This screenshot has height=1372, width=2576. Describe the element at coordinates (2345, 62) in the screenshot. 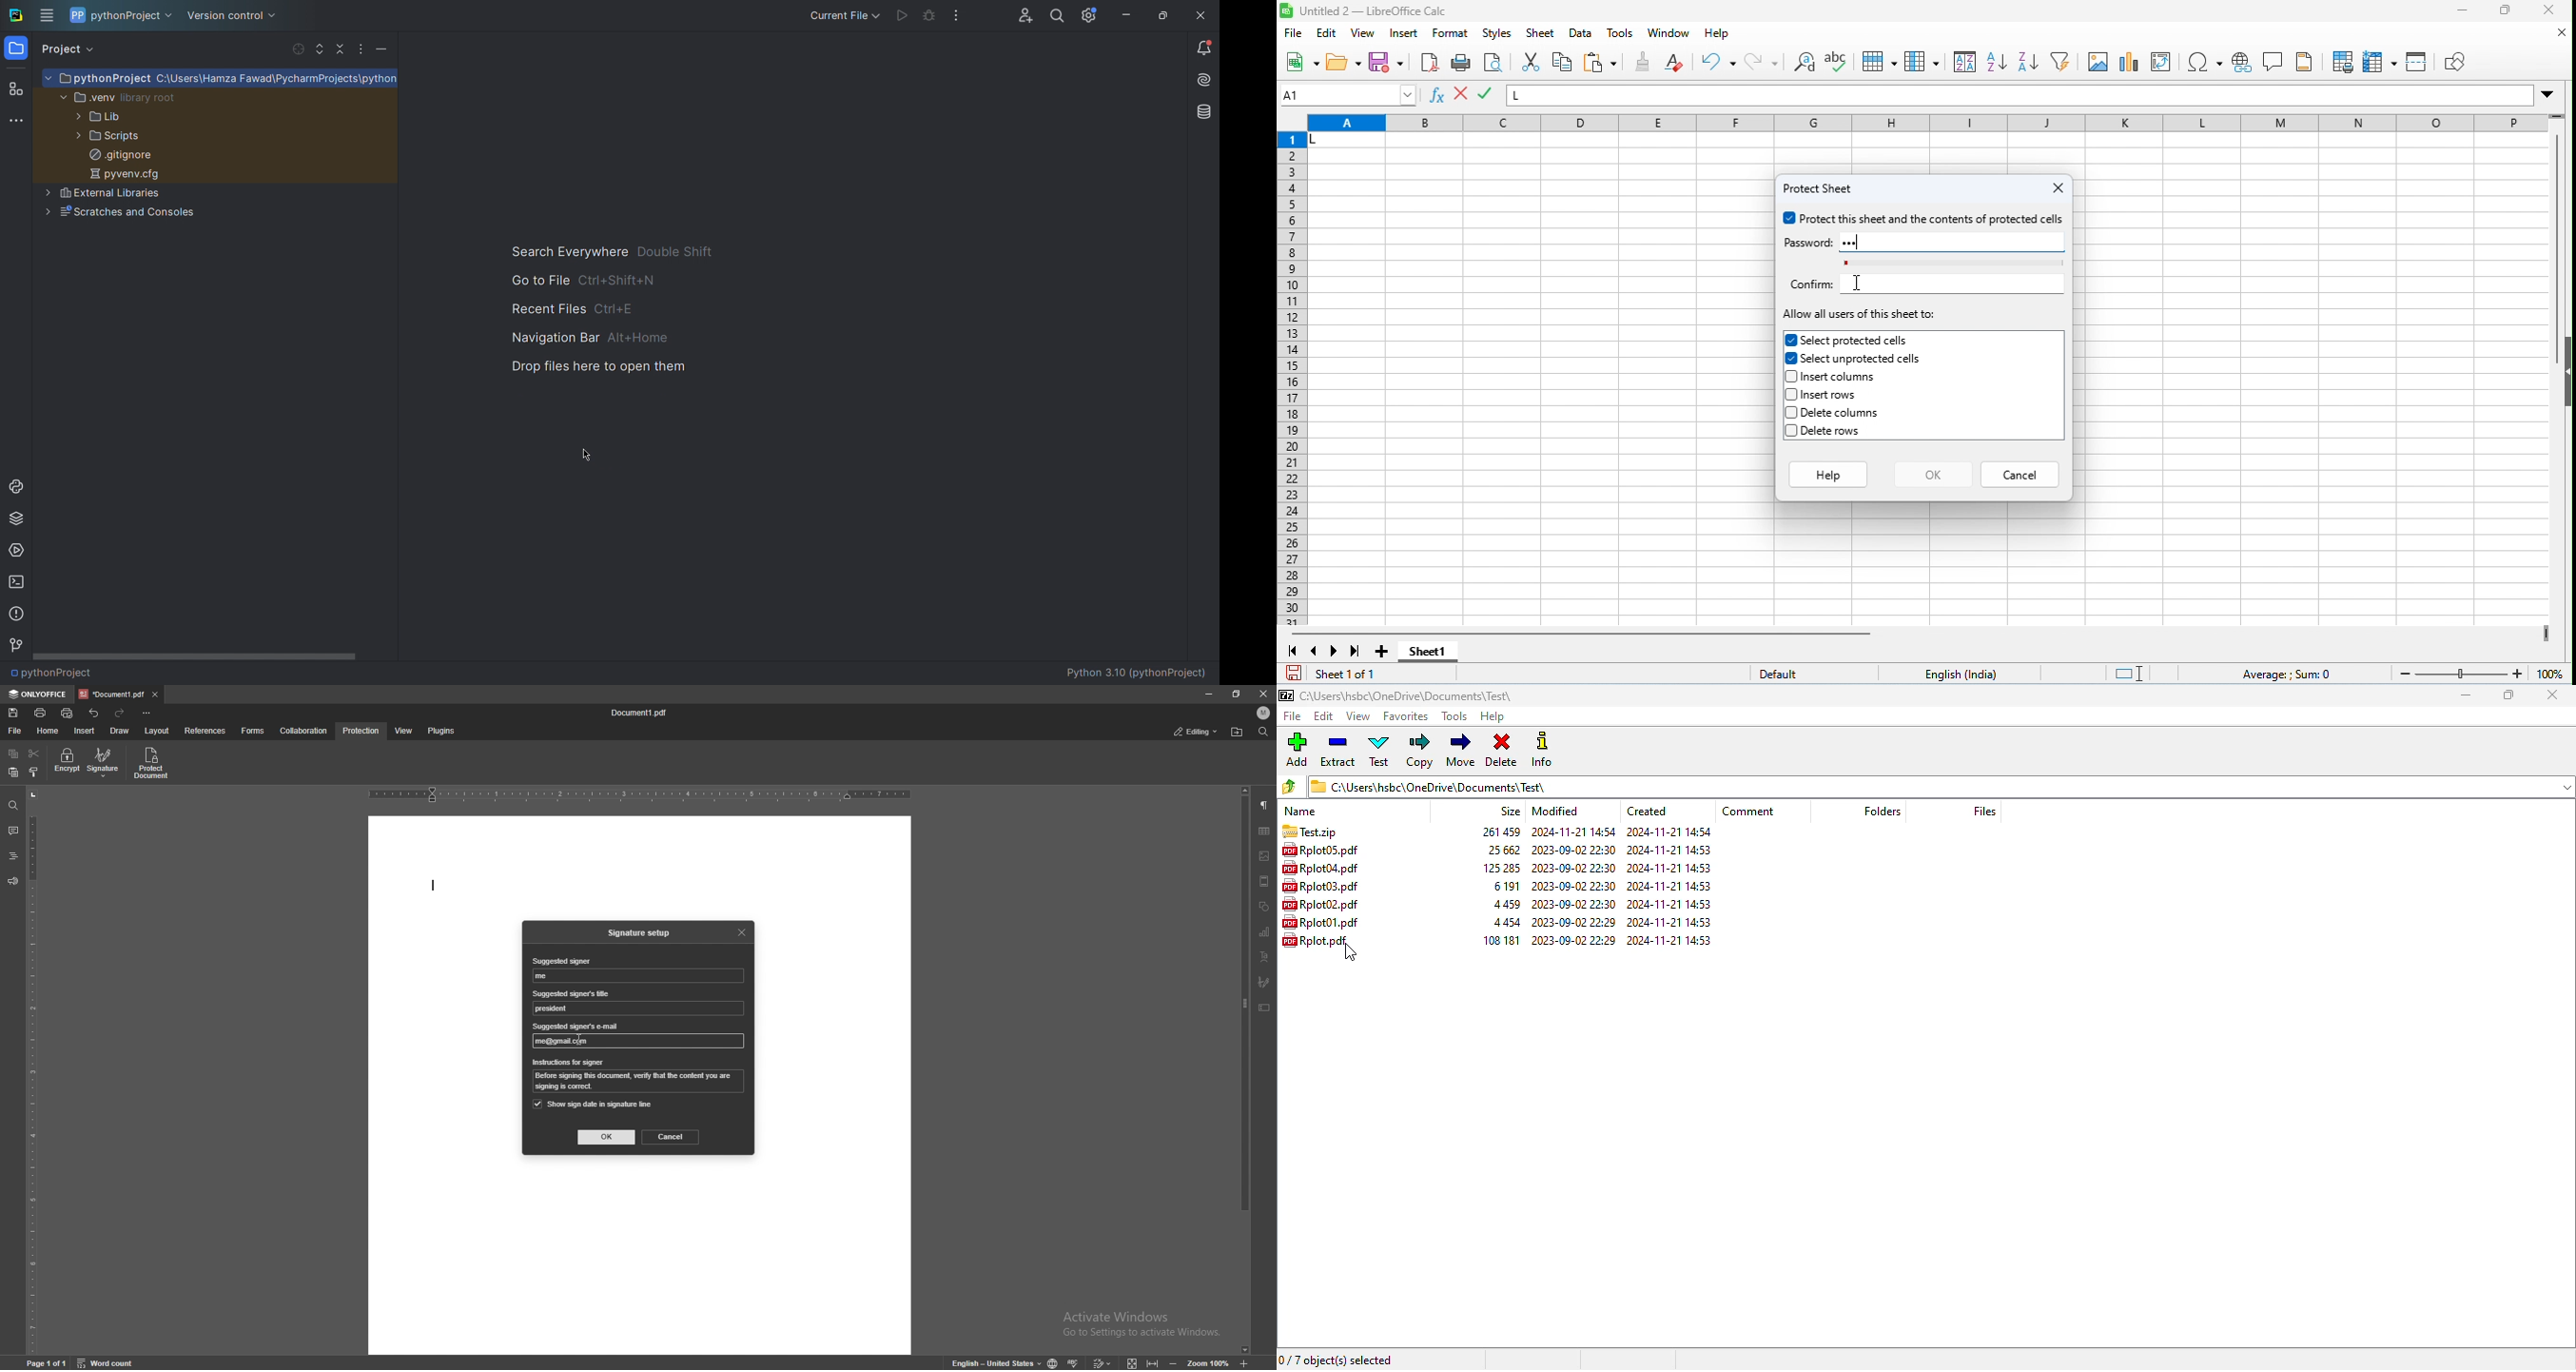

I see `define print preview` at that location.